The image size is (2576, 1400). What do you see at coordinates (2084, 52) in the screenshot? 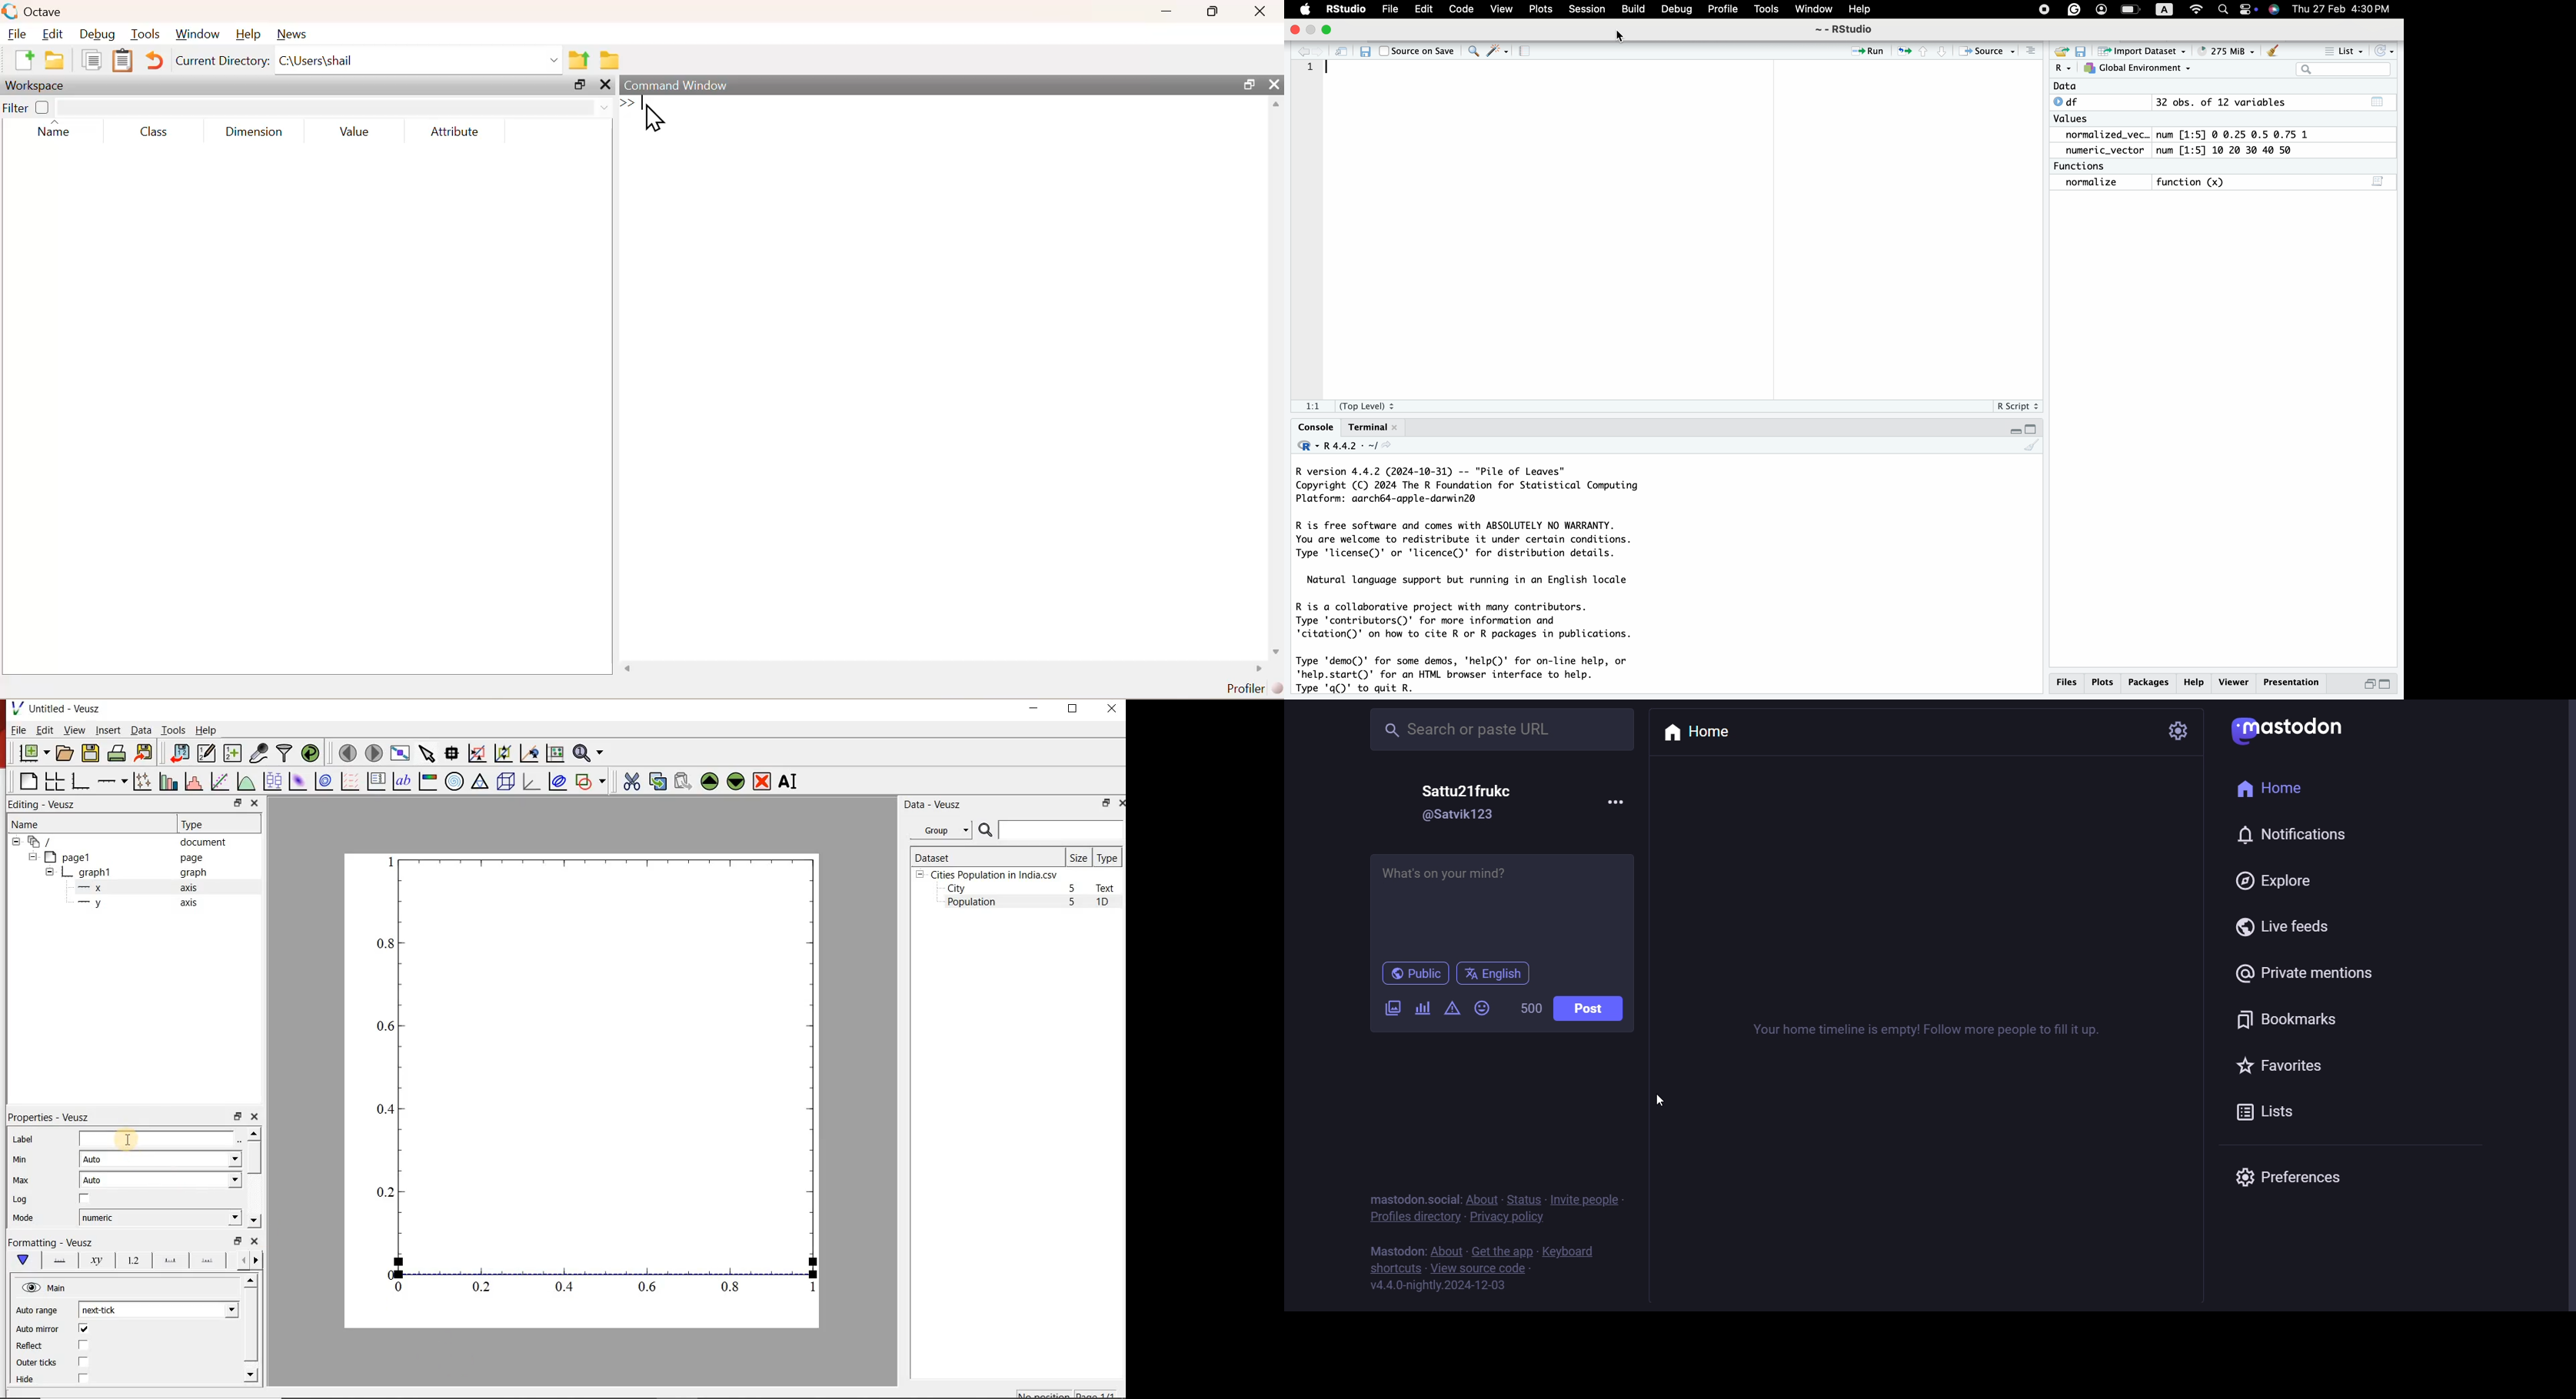
I see `save workspace as` at bounding box center [2084, 52].